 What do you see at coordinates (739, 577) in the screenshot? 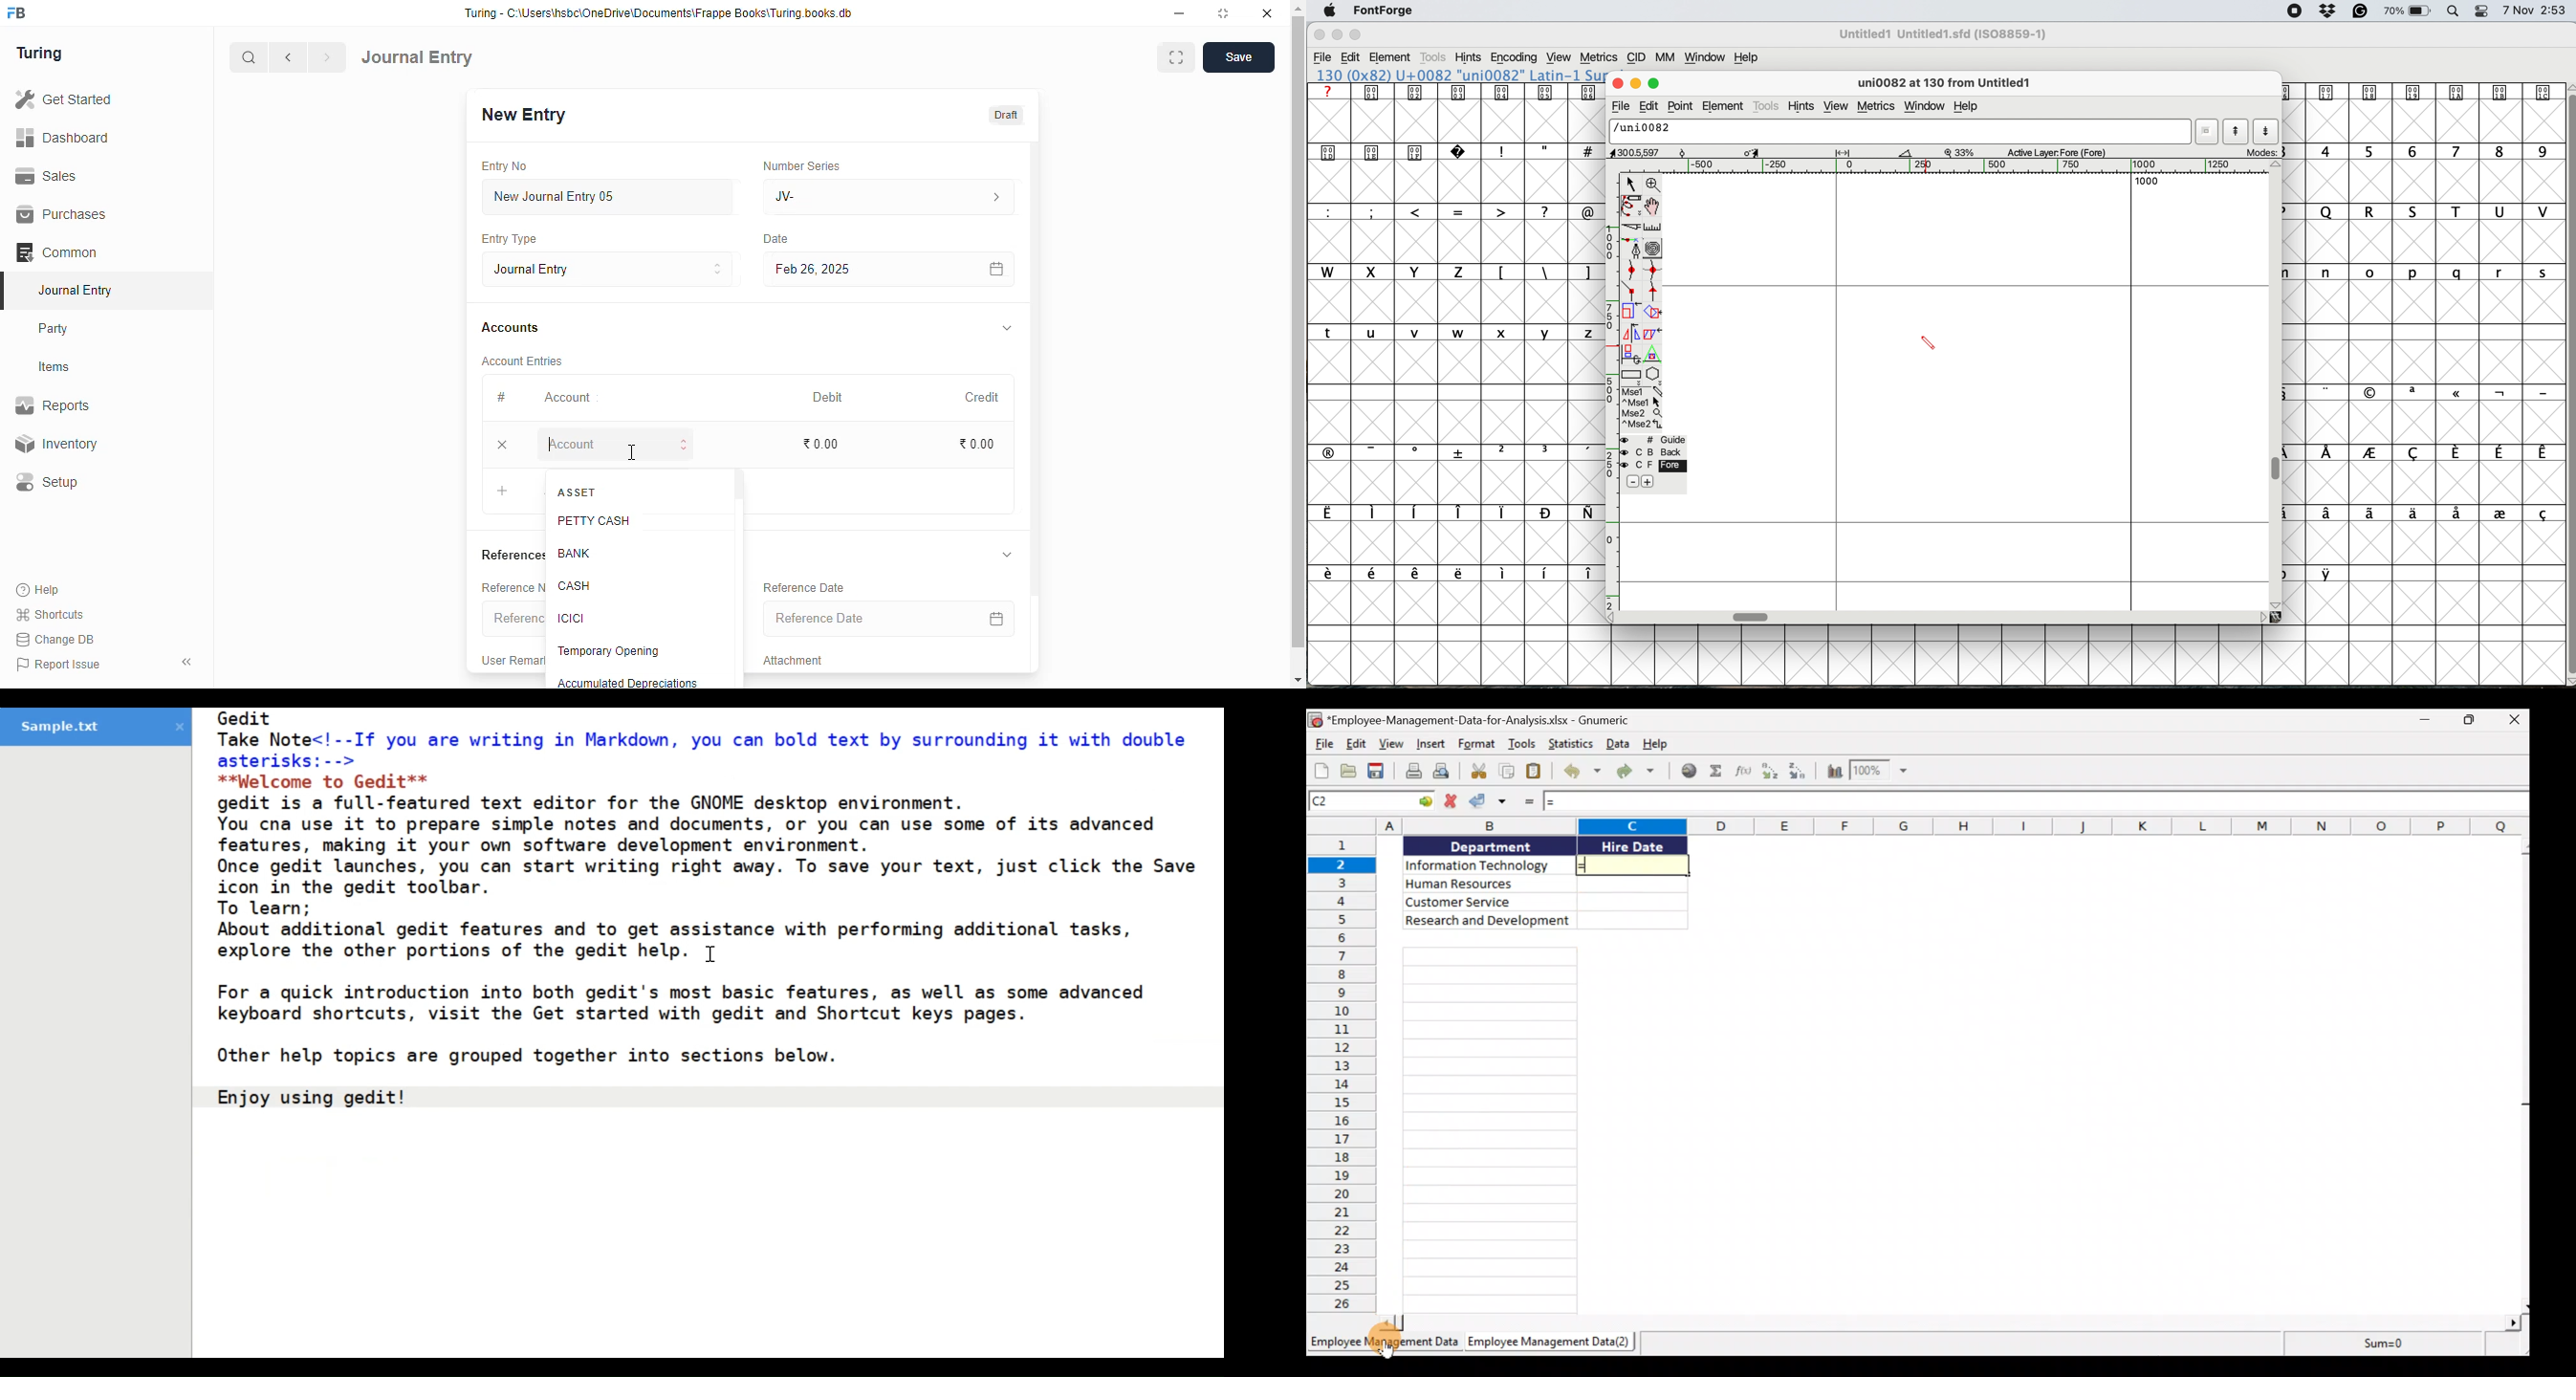
I see `scroll bar` at bounding box center [739, 577].